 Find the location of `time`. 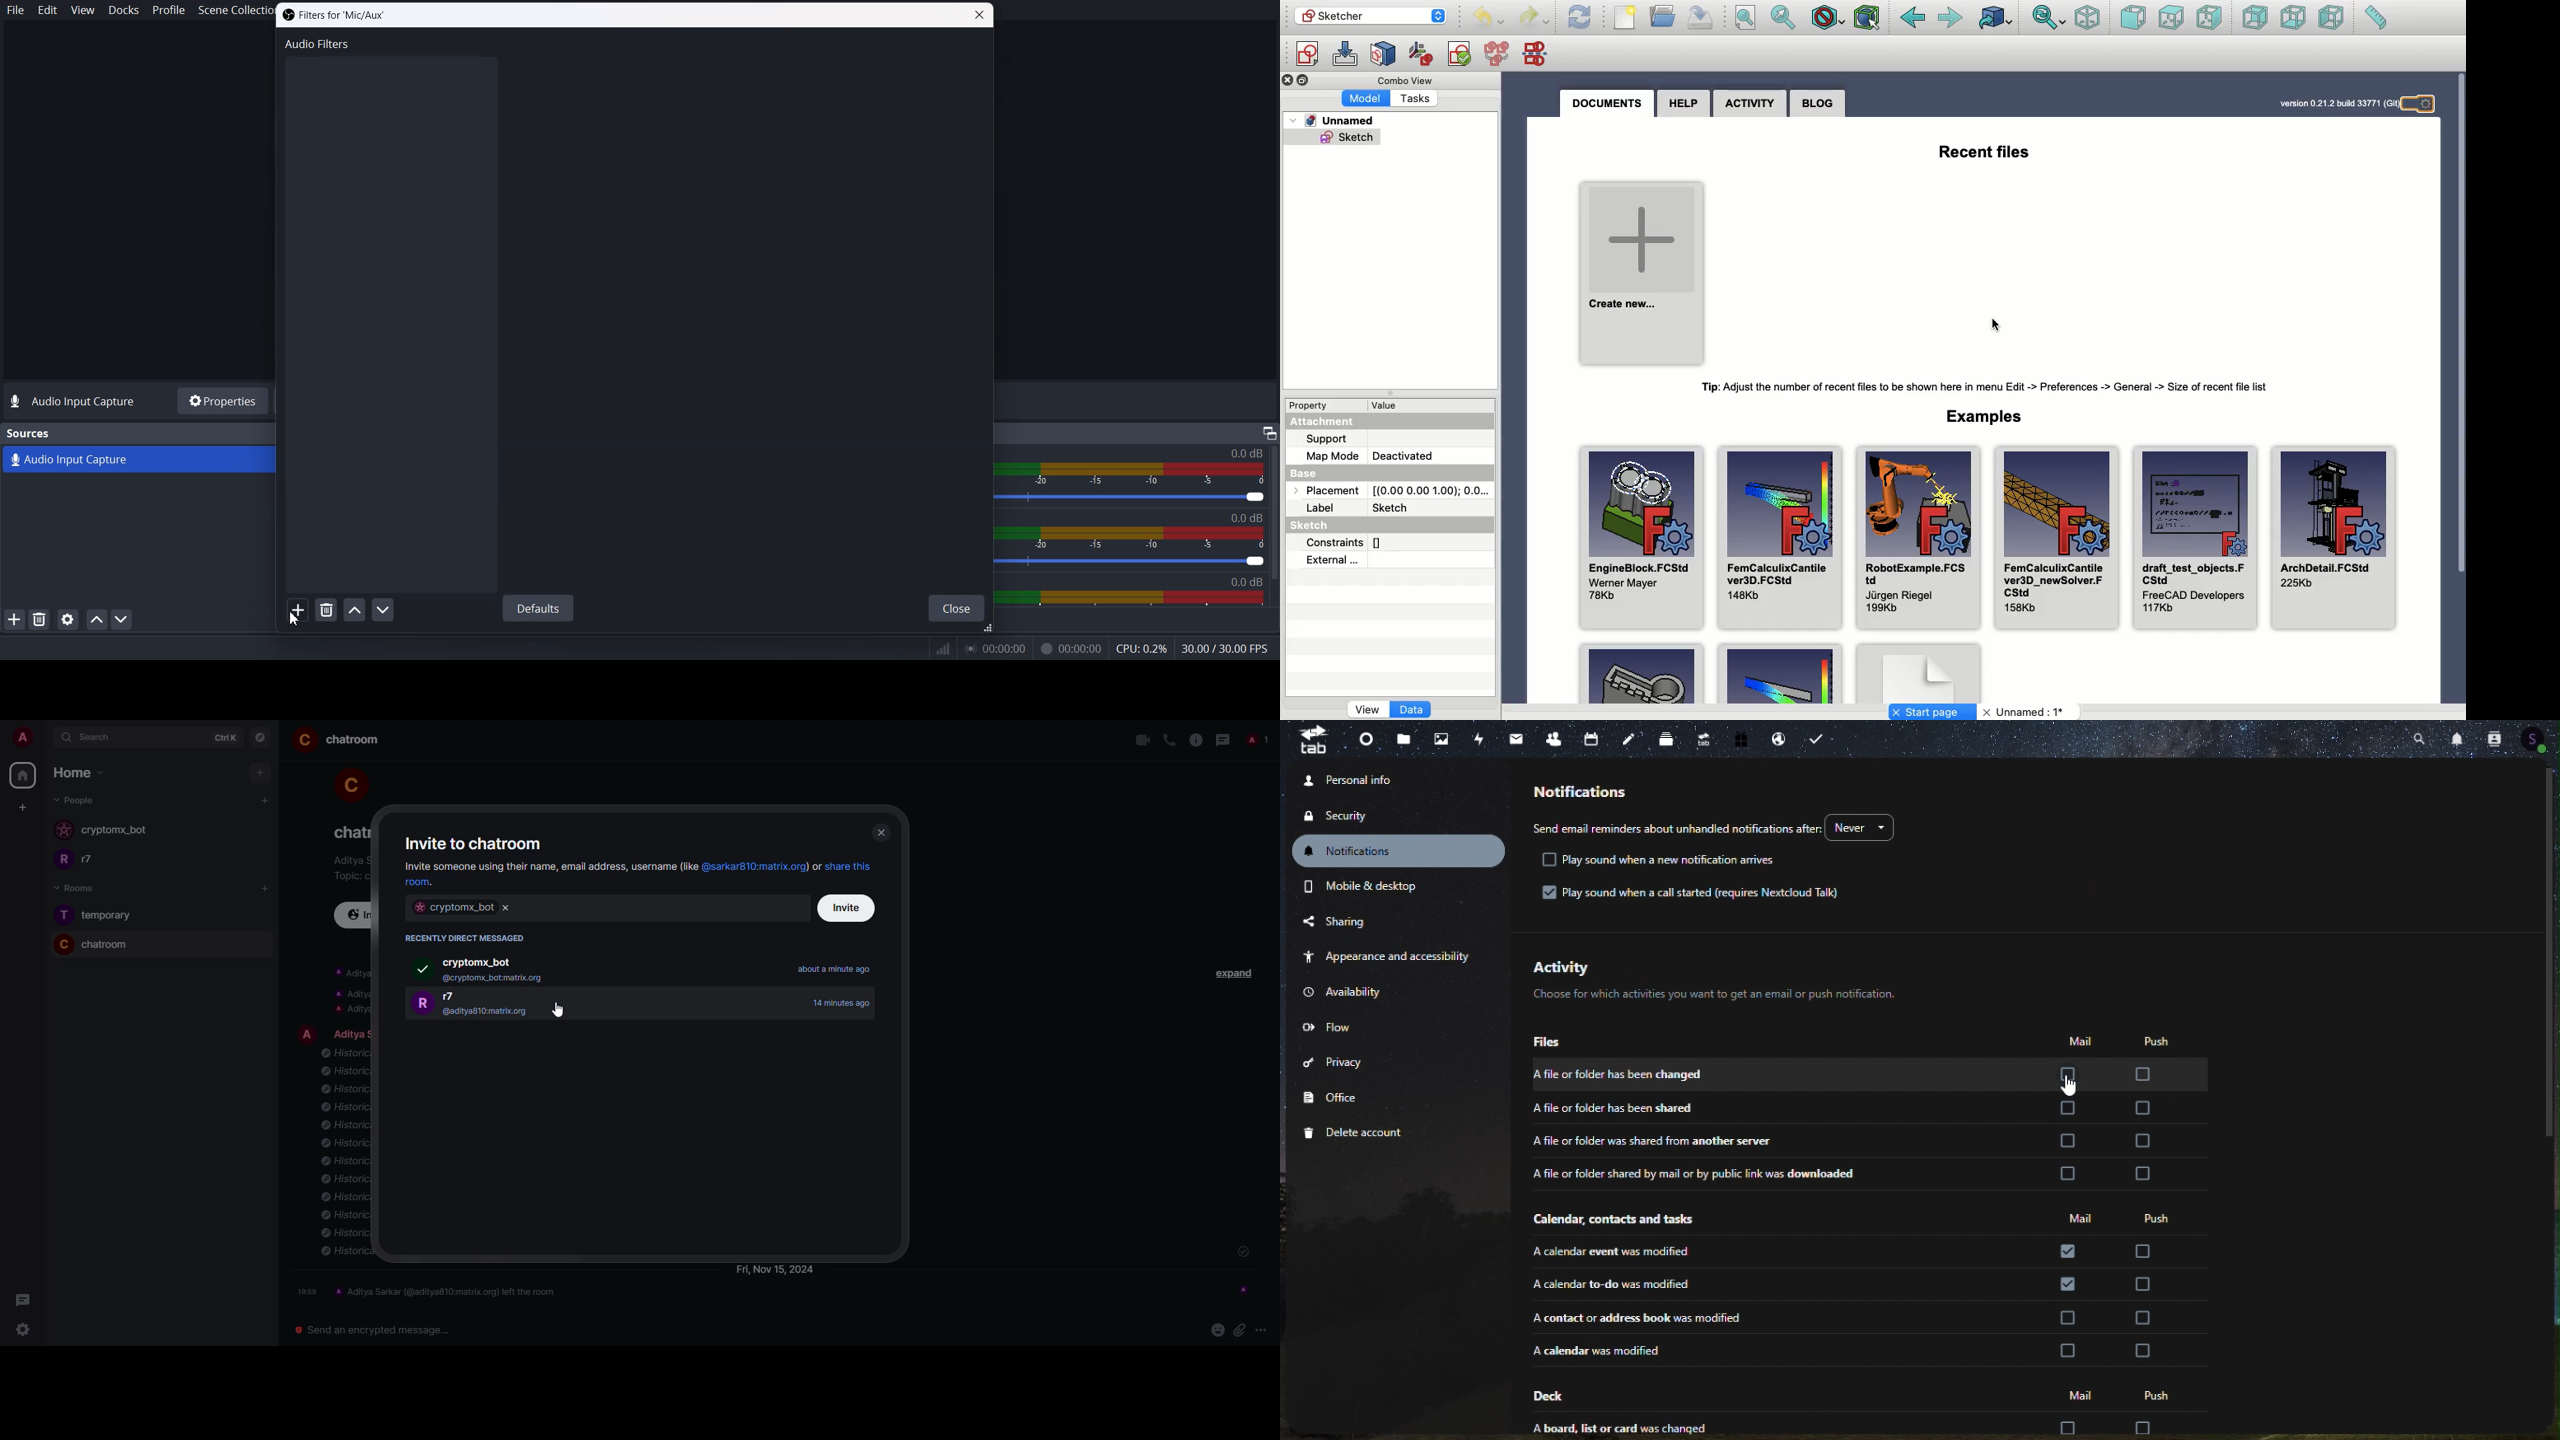

time is located at coordinates (846, 1003).